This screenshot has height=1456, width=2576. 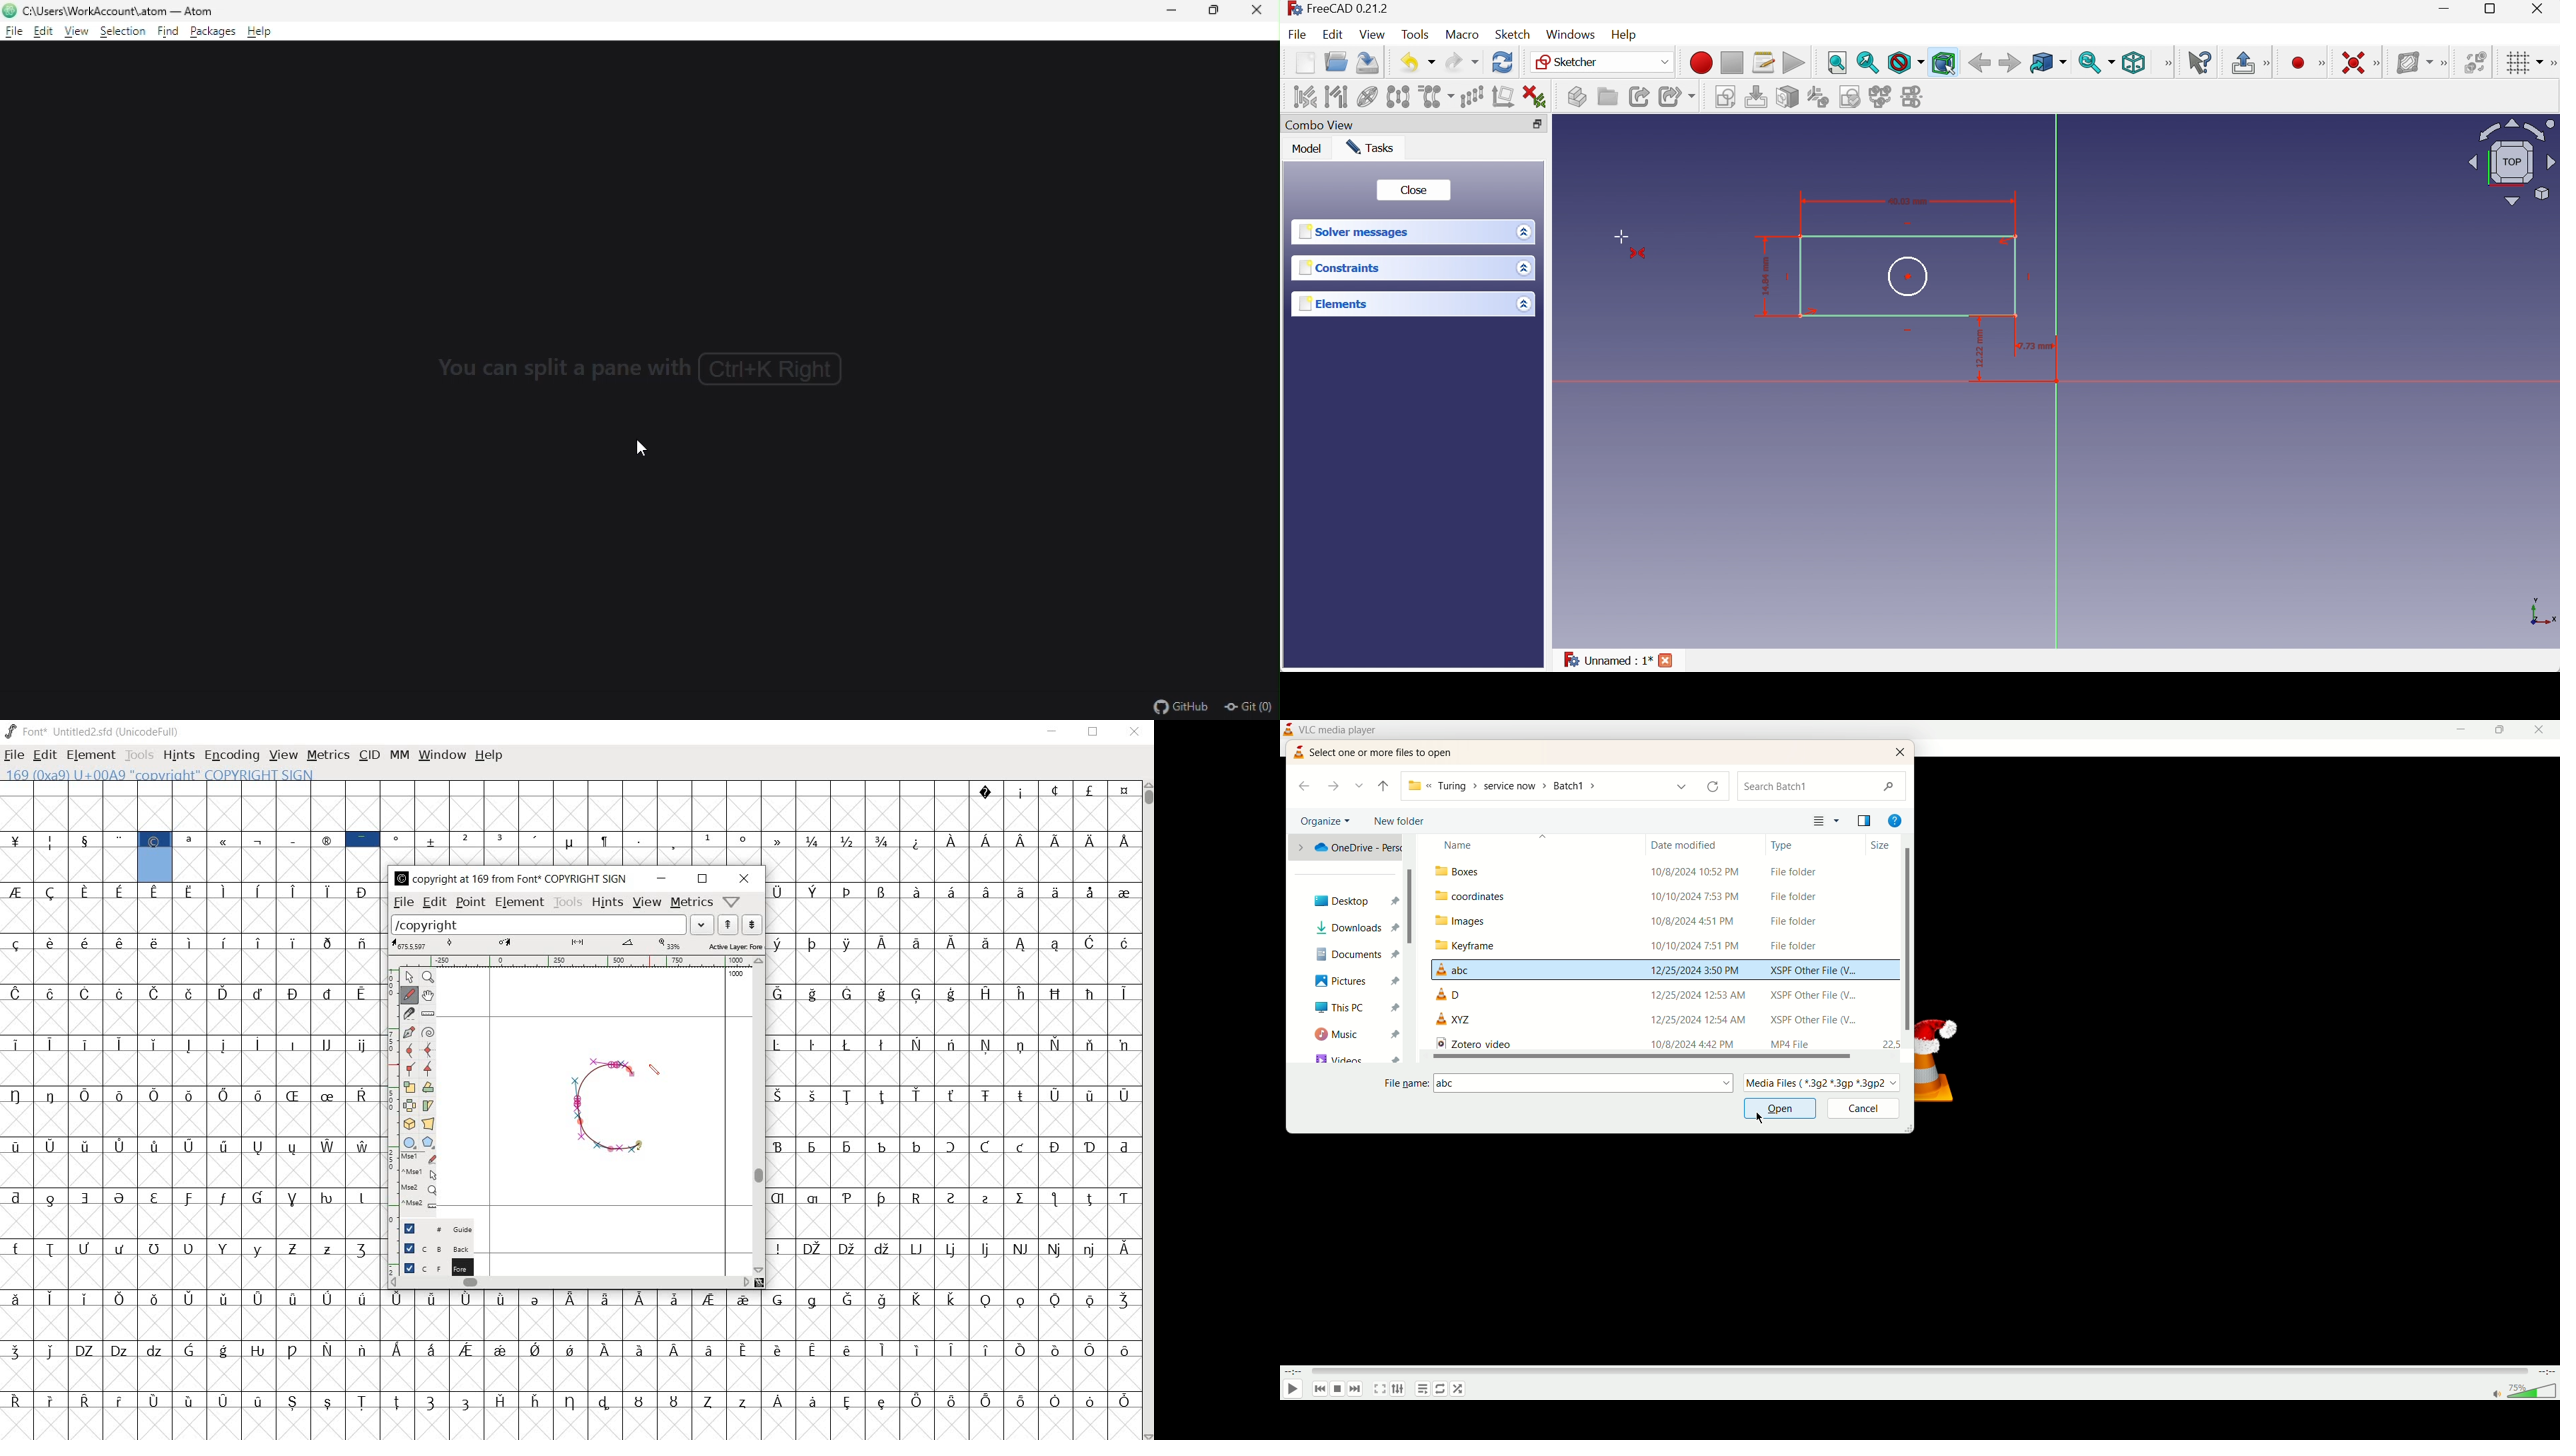 I want to click on file, so click(x=1662, y=1043).